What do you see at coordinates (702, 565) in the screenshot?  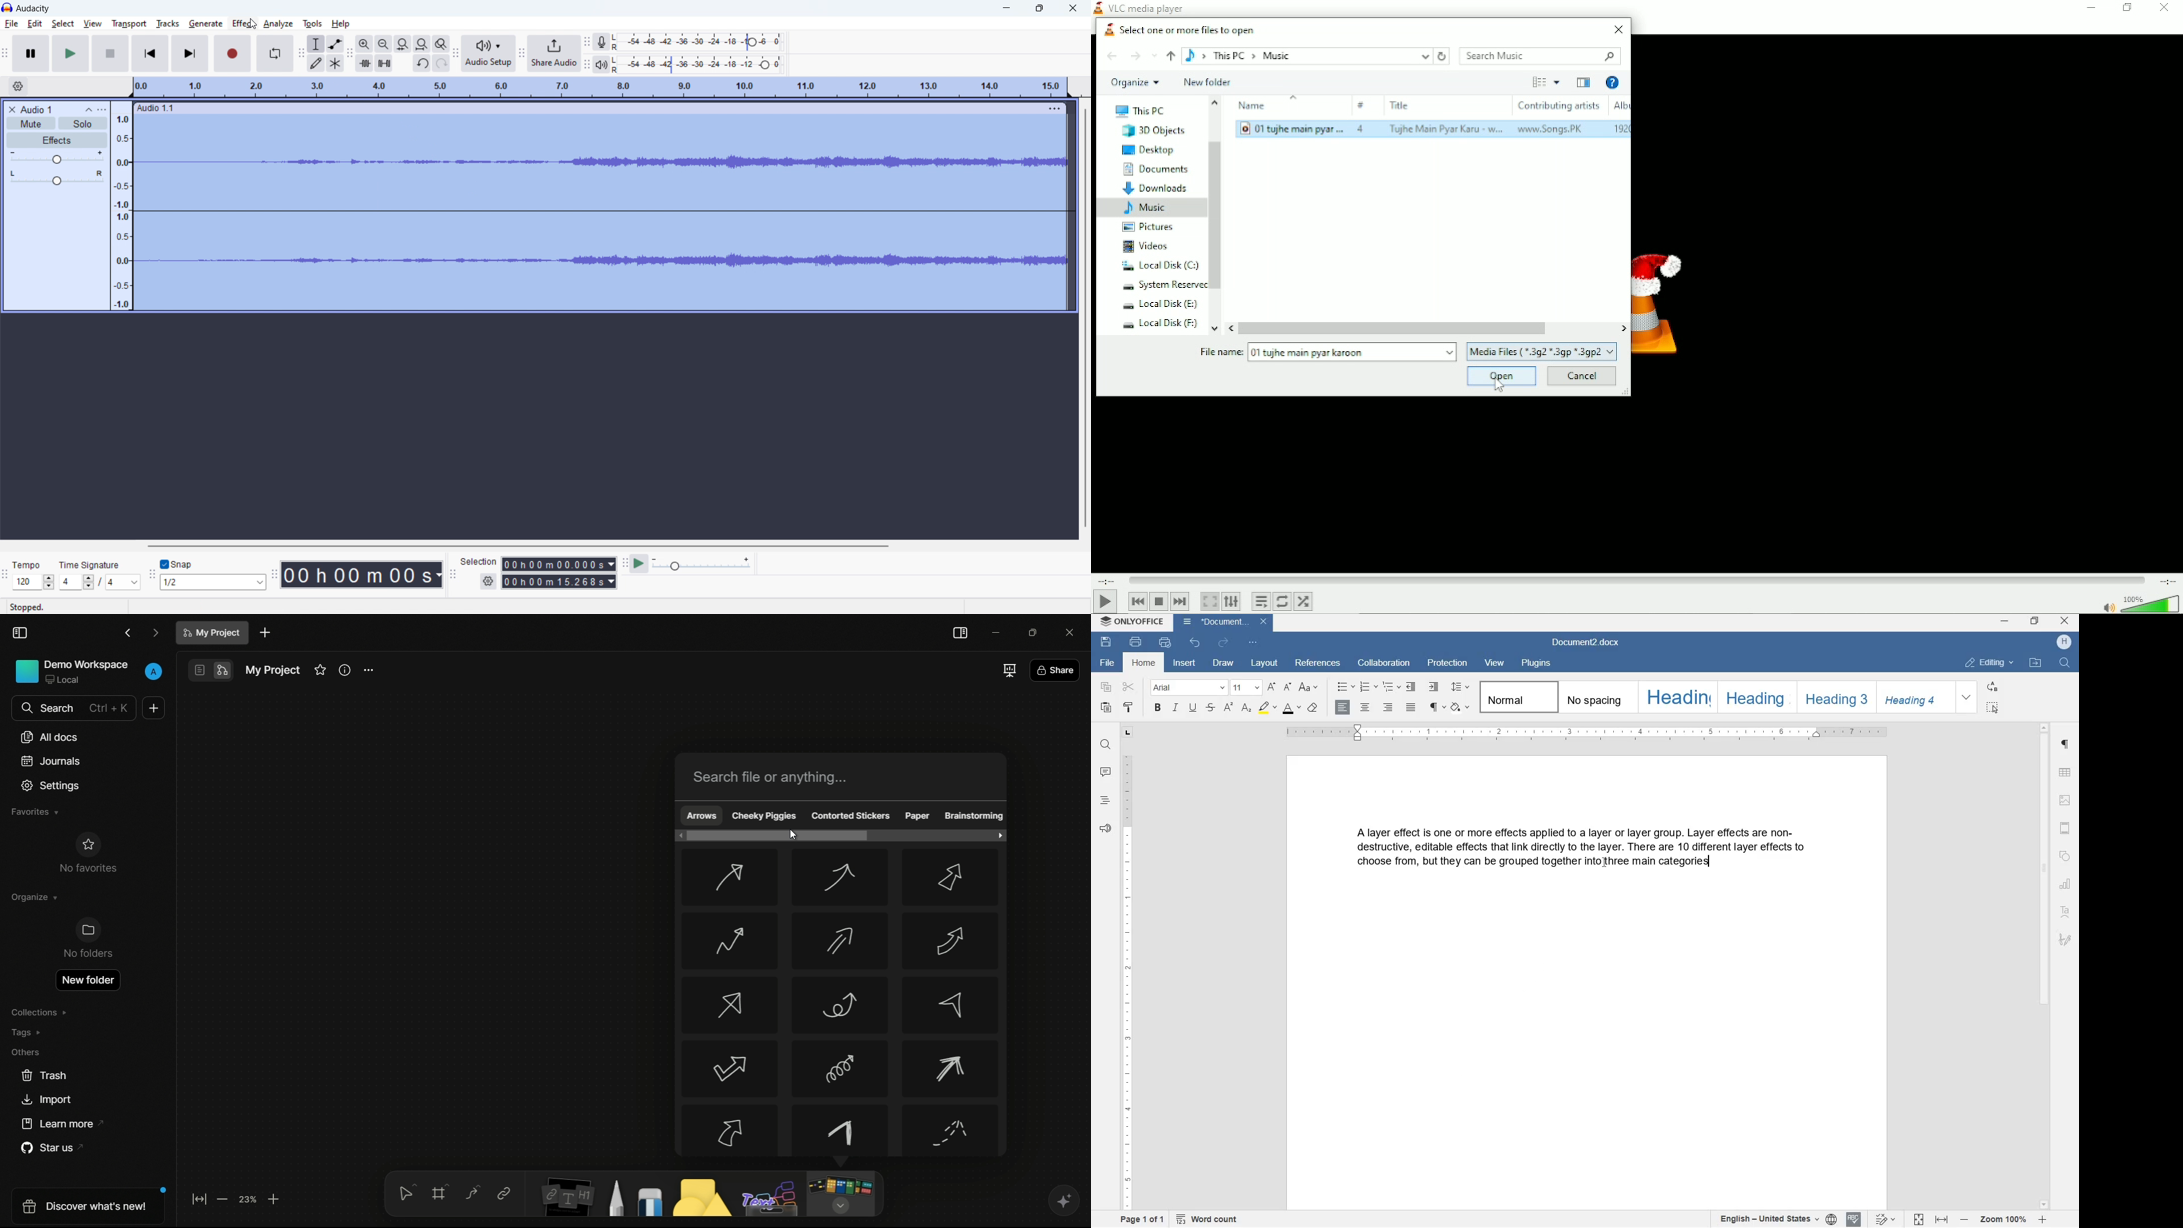 I see `playback speed` at bounding box center [702, 565].